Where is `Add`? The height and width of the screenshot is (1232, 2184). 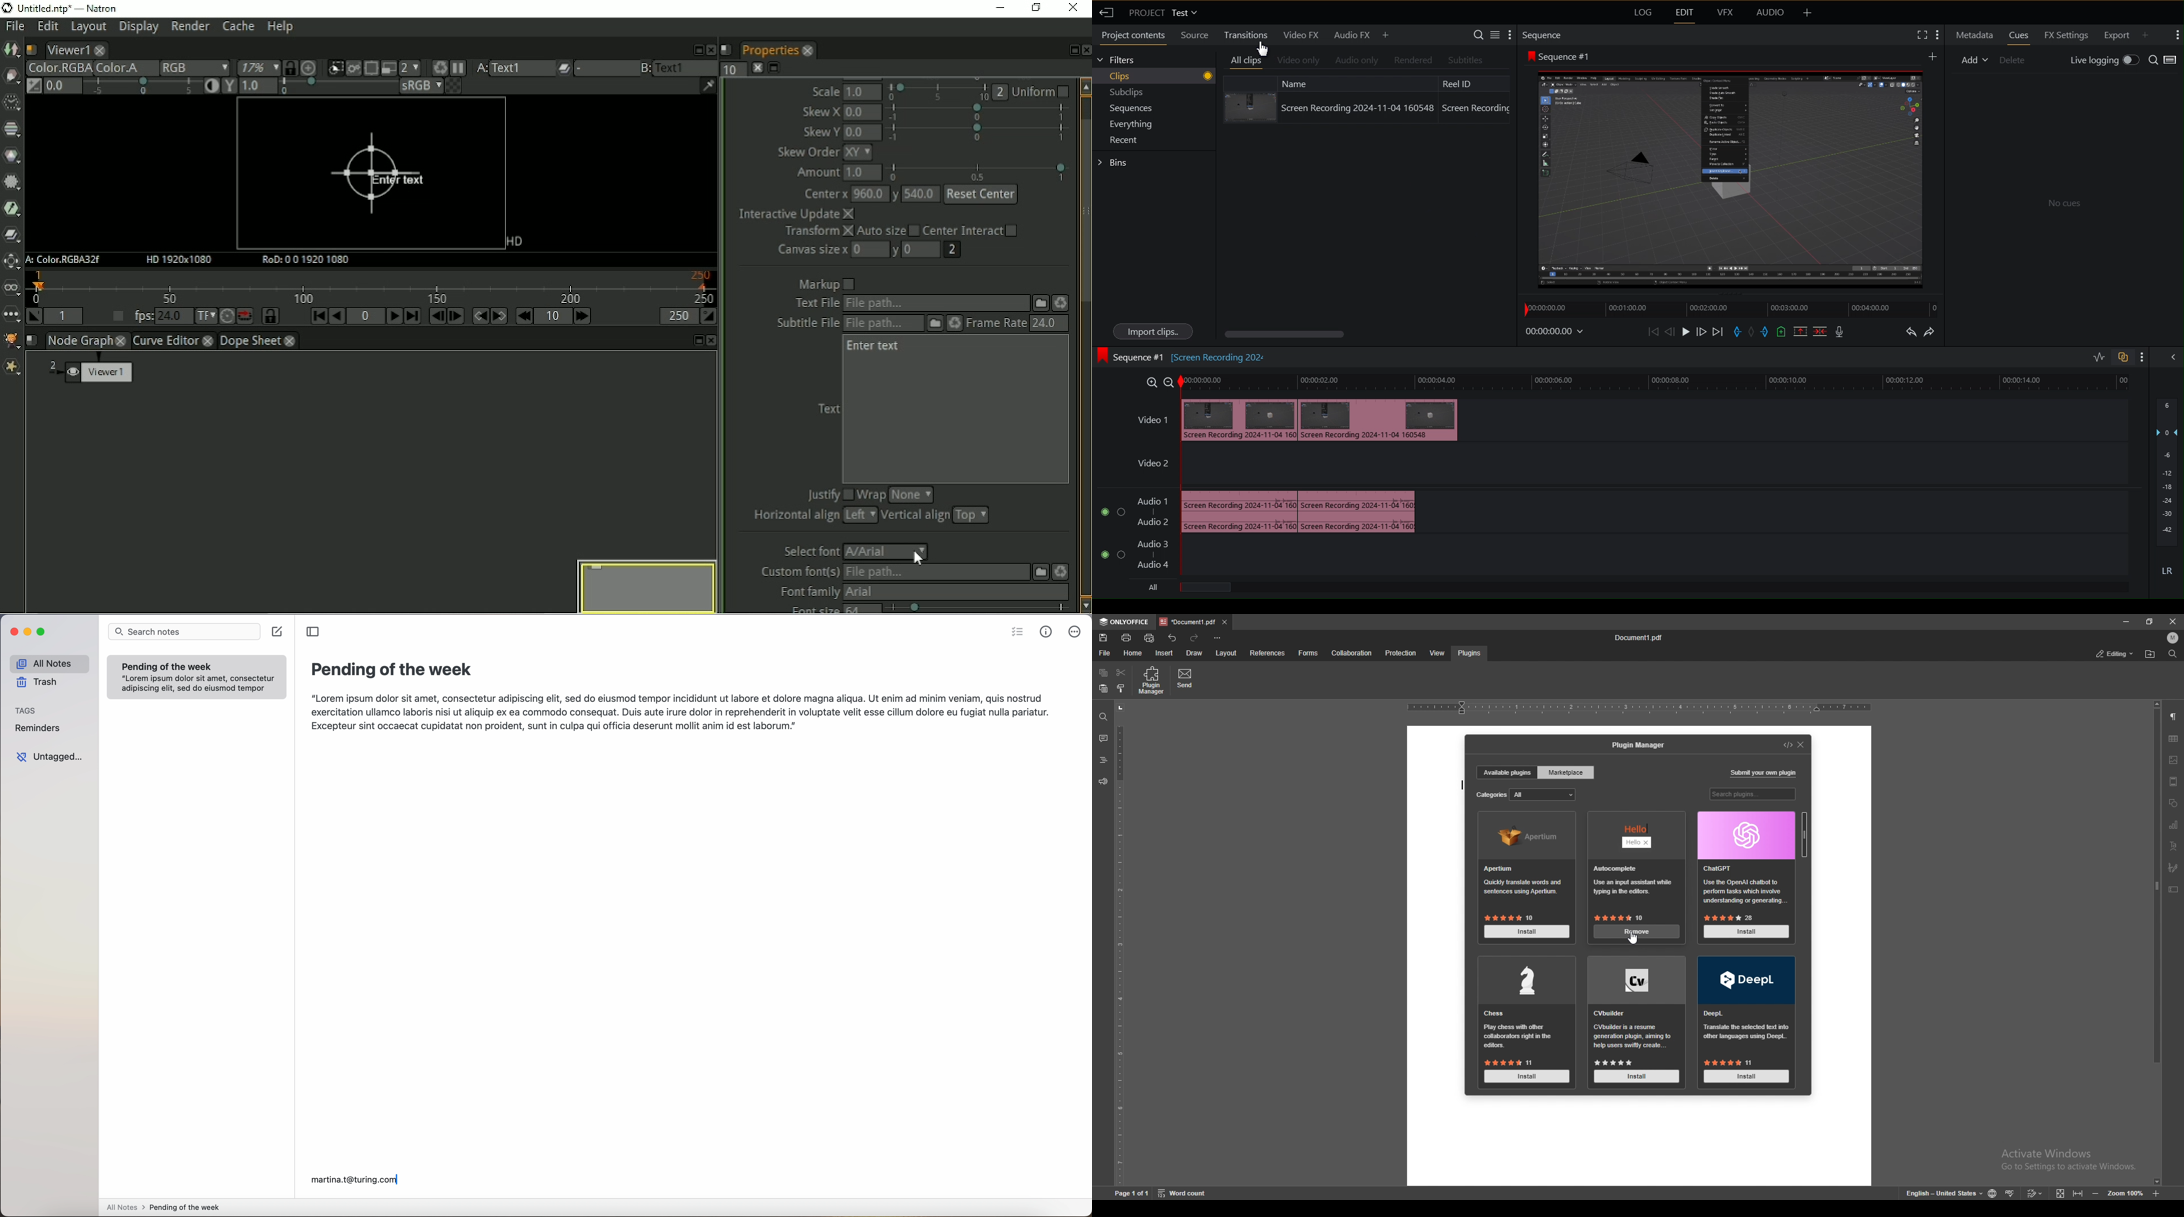
Add is located at coordinates (1974, 60).